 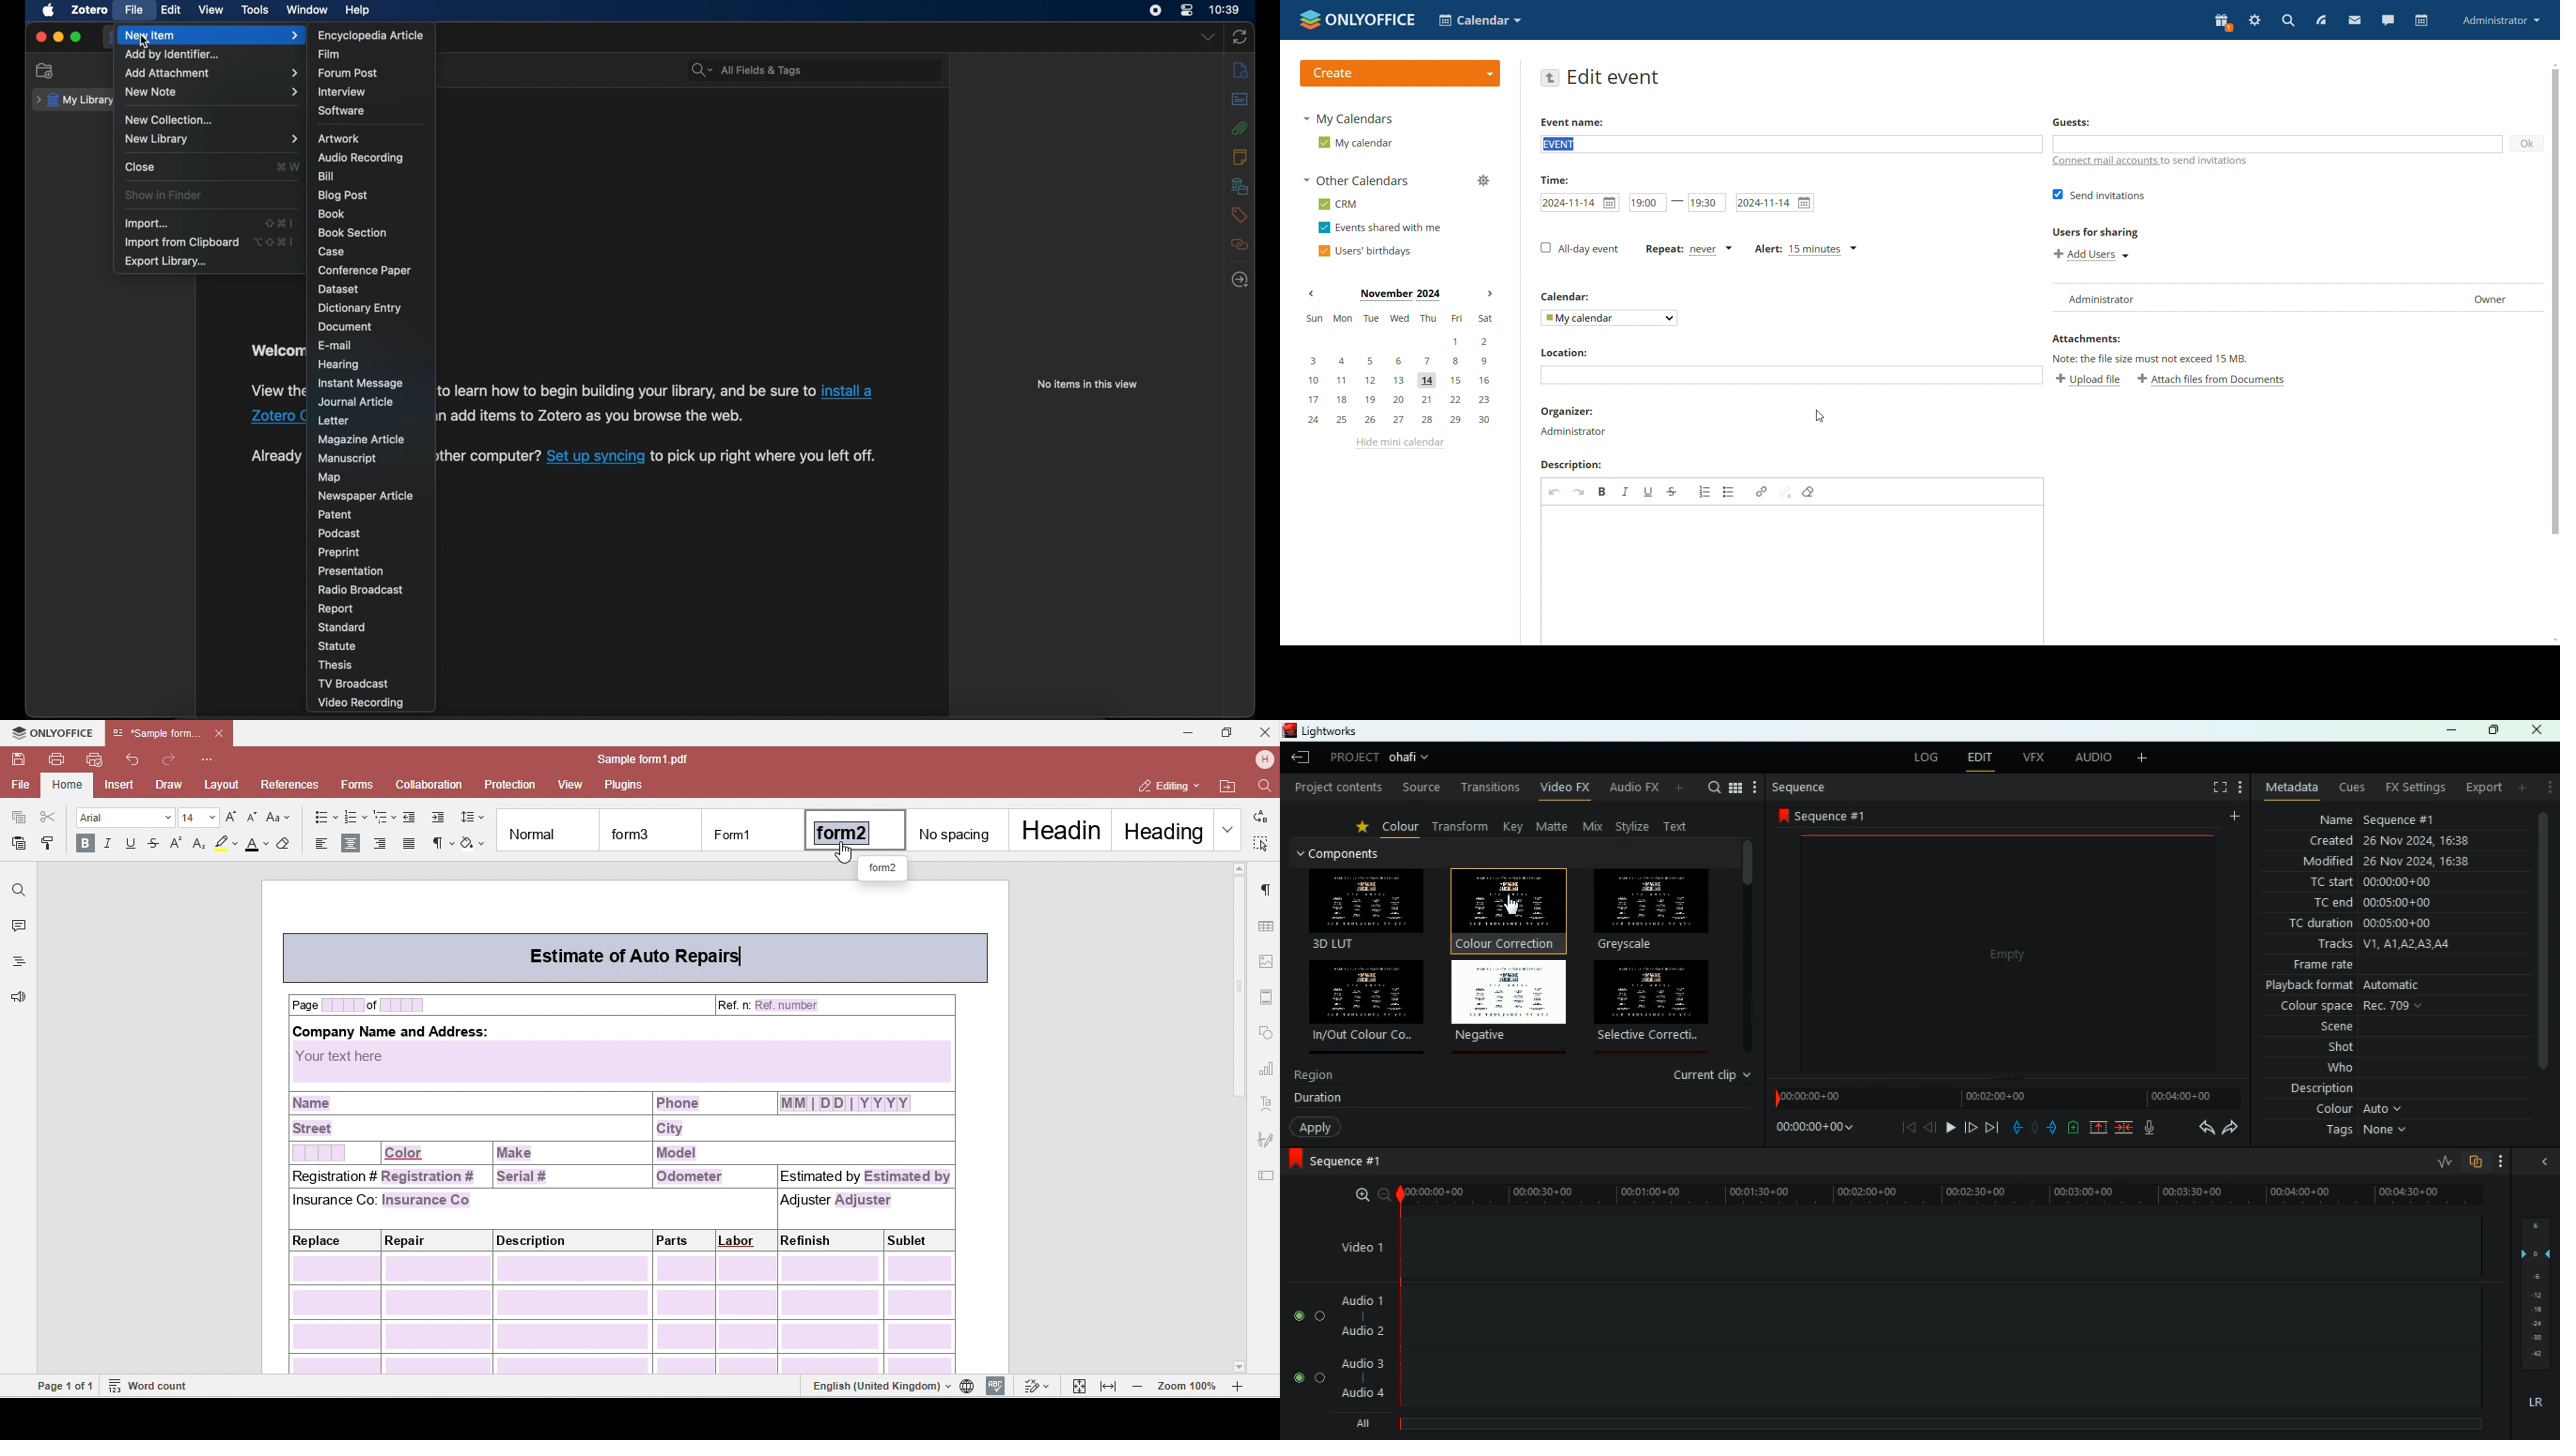 What do you see at coordinates (279, 224) in the screenshot?
I see `shortcut` at bounding box center [279, 224].